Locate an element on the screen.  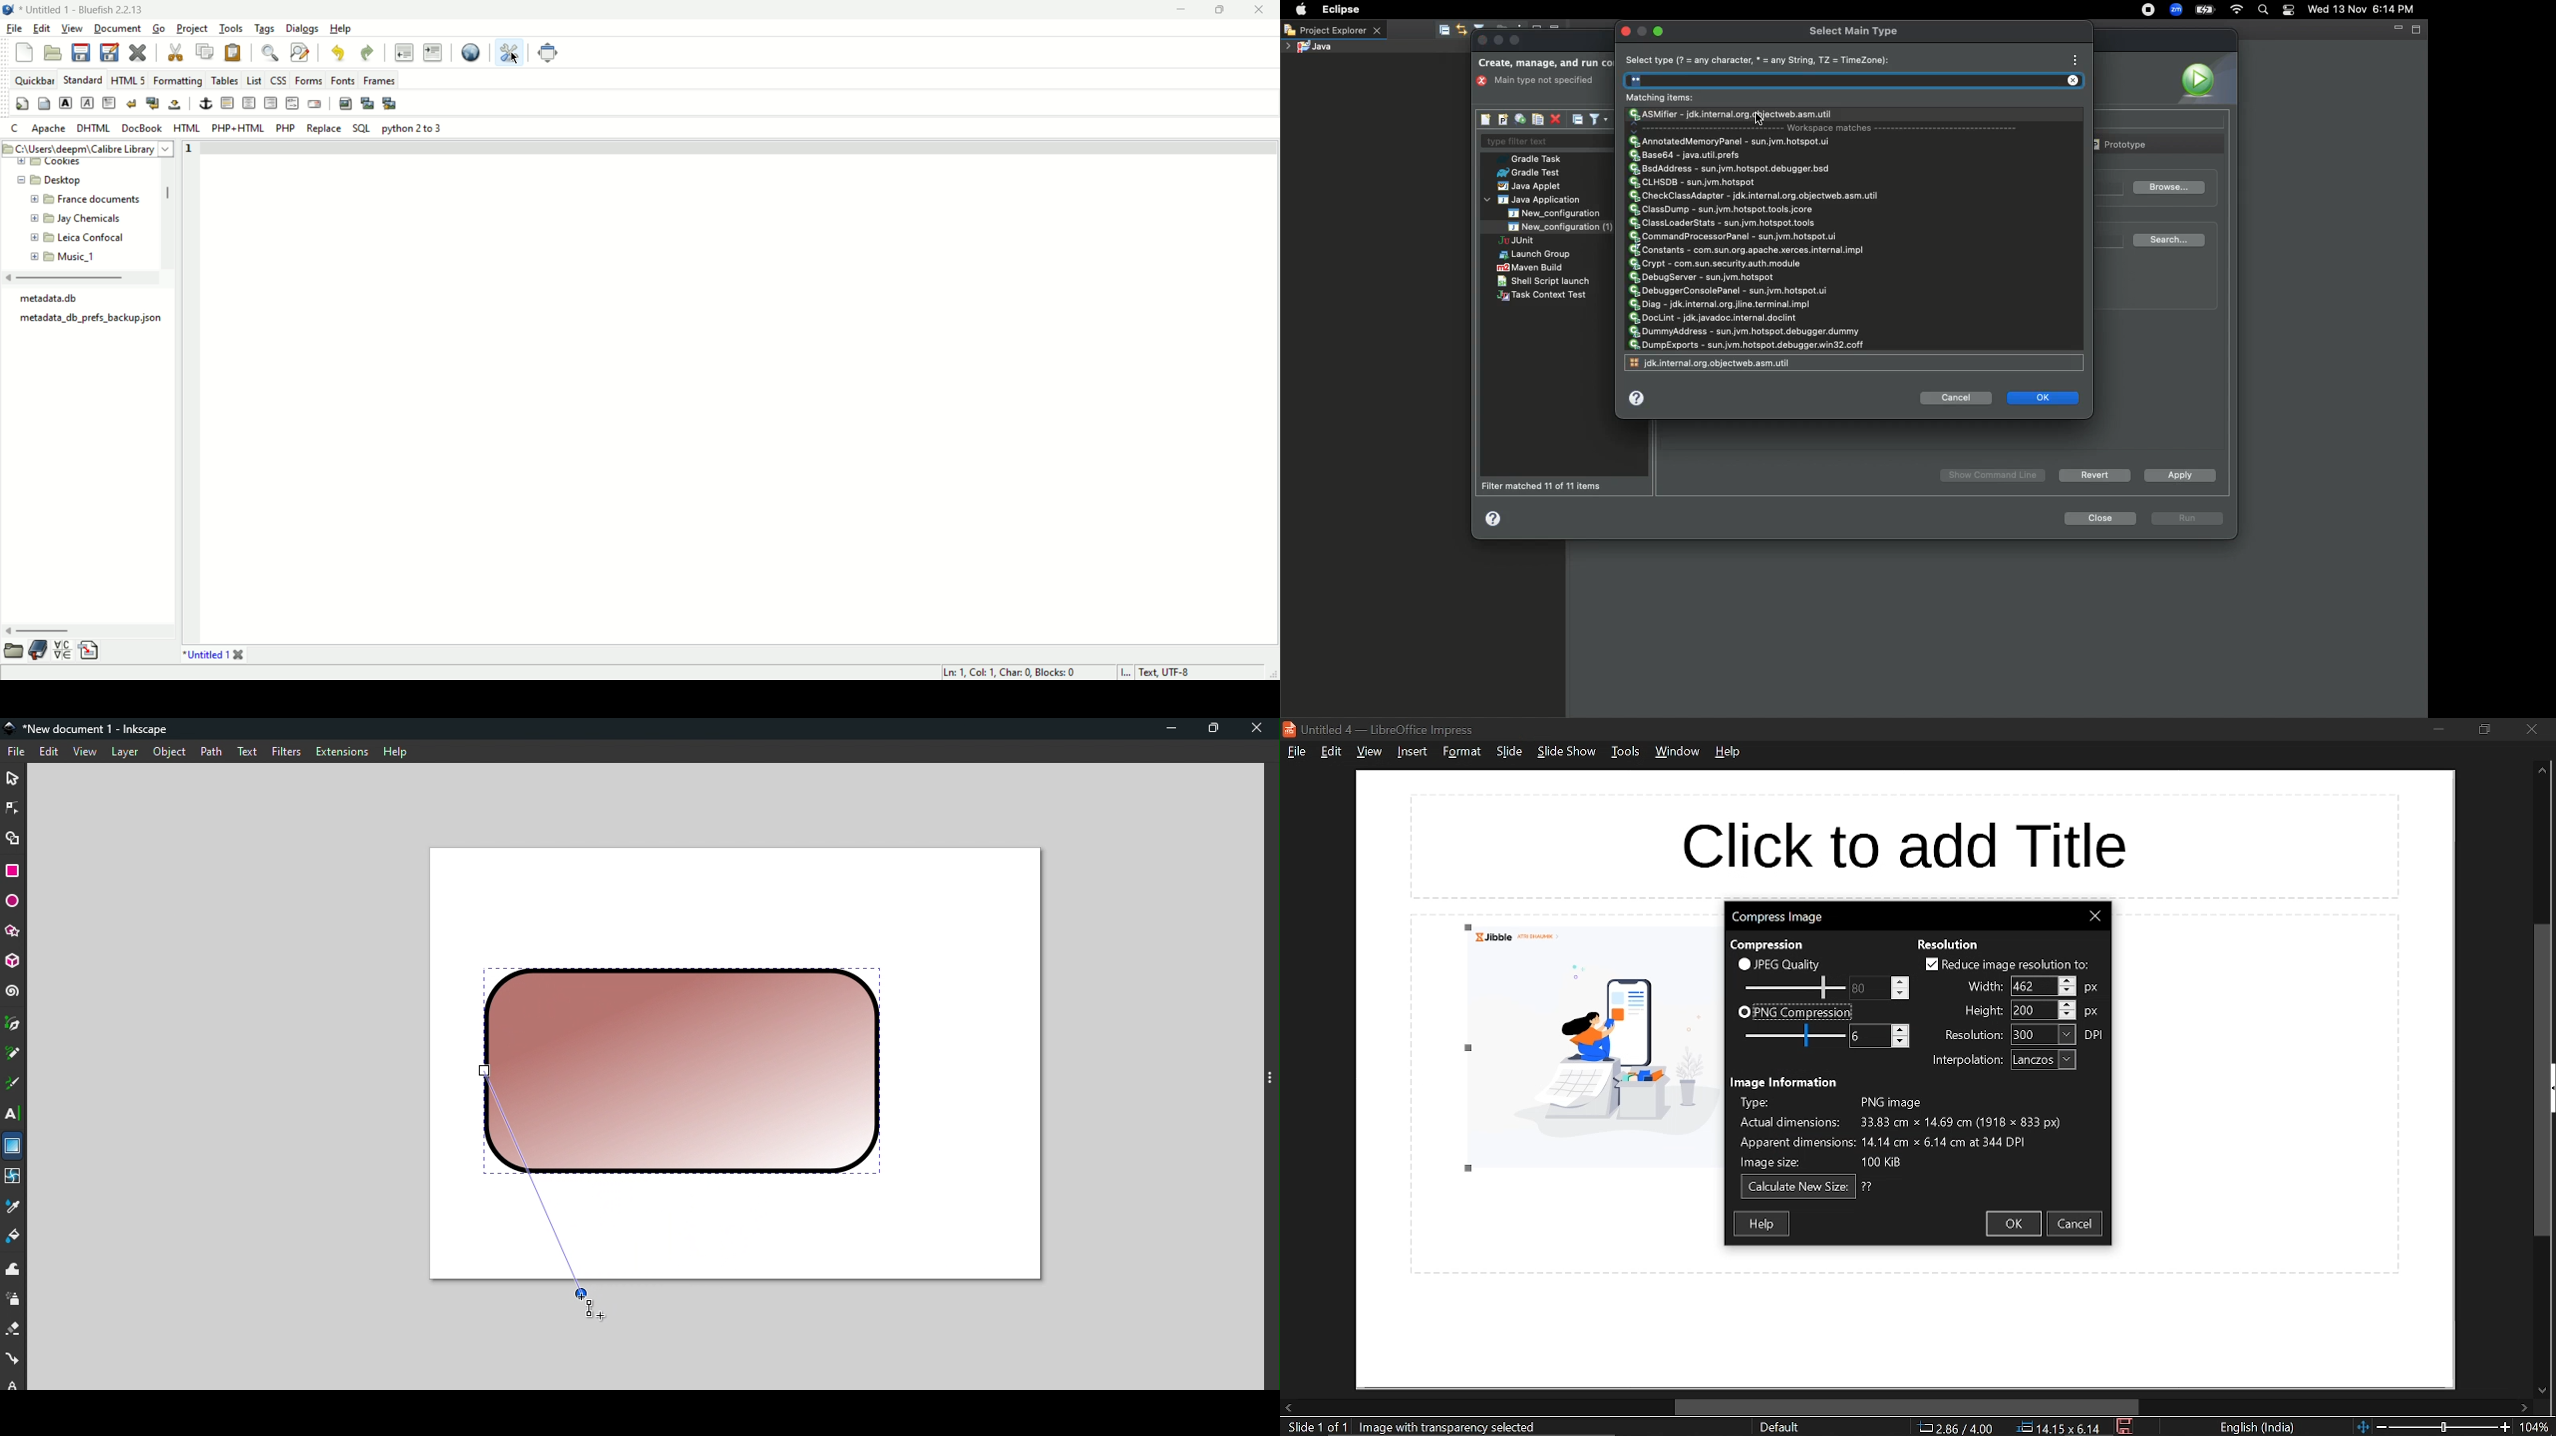
Change JPEG quality  is located at coordinates (1795, 988).